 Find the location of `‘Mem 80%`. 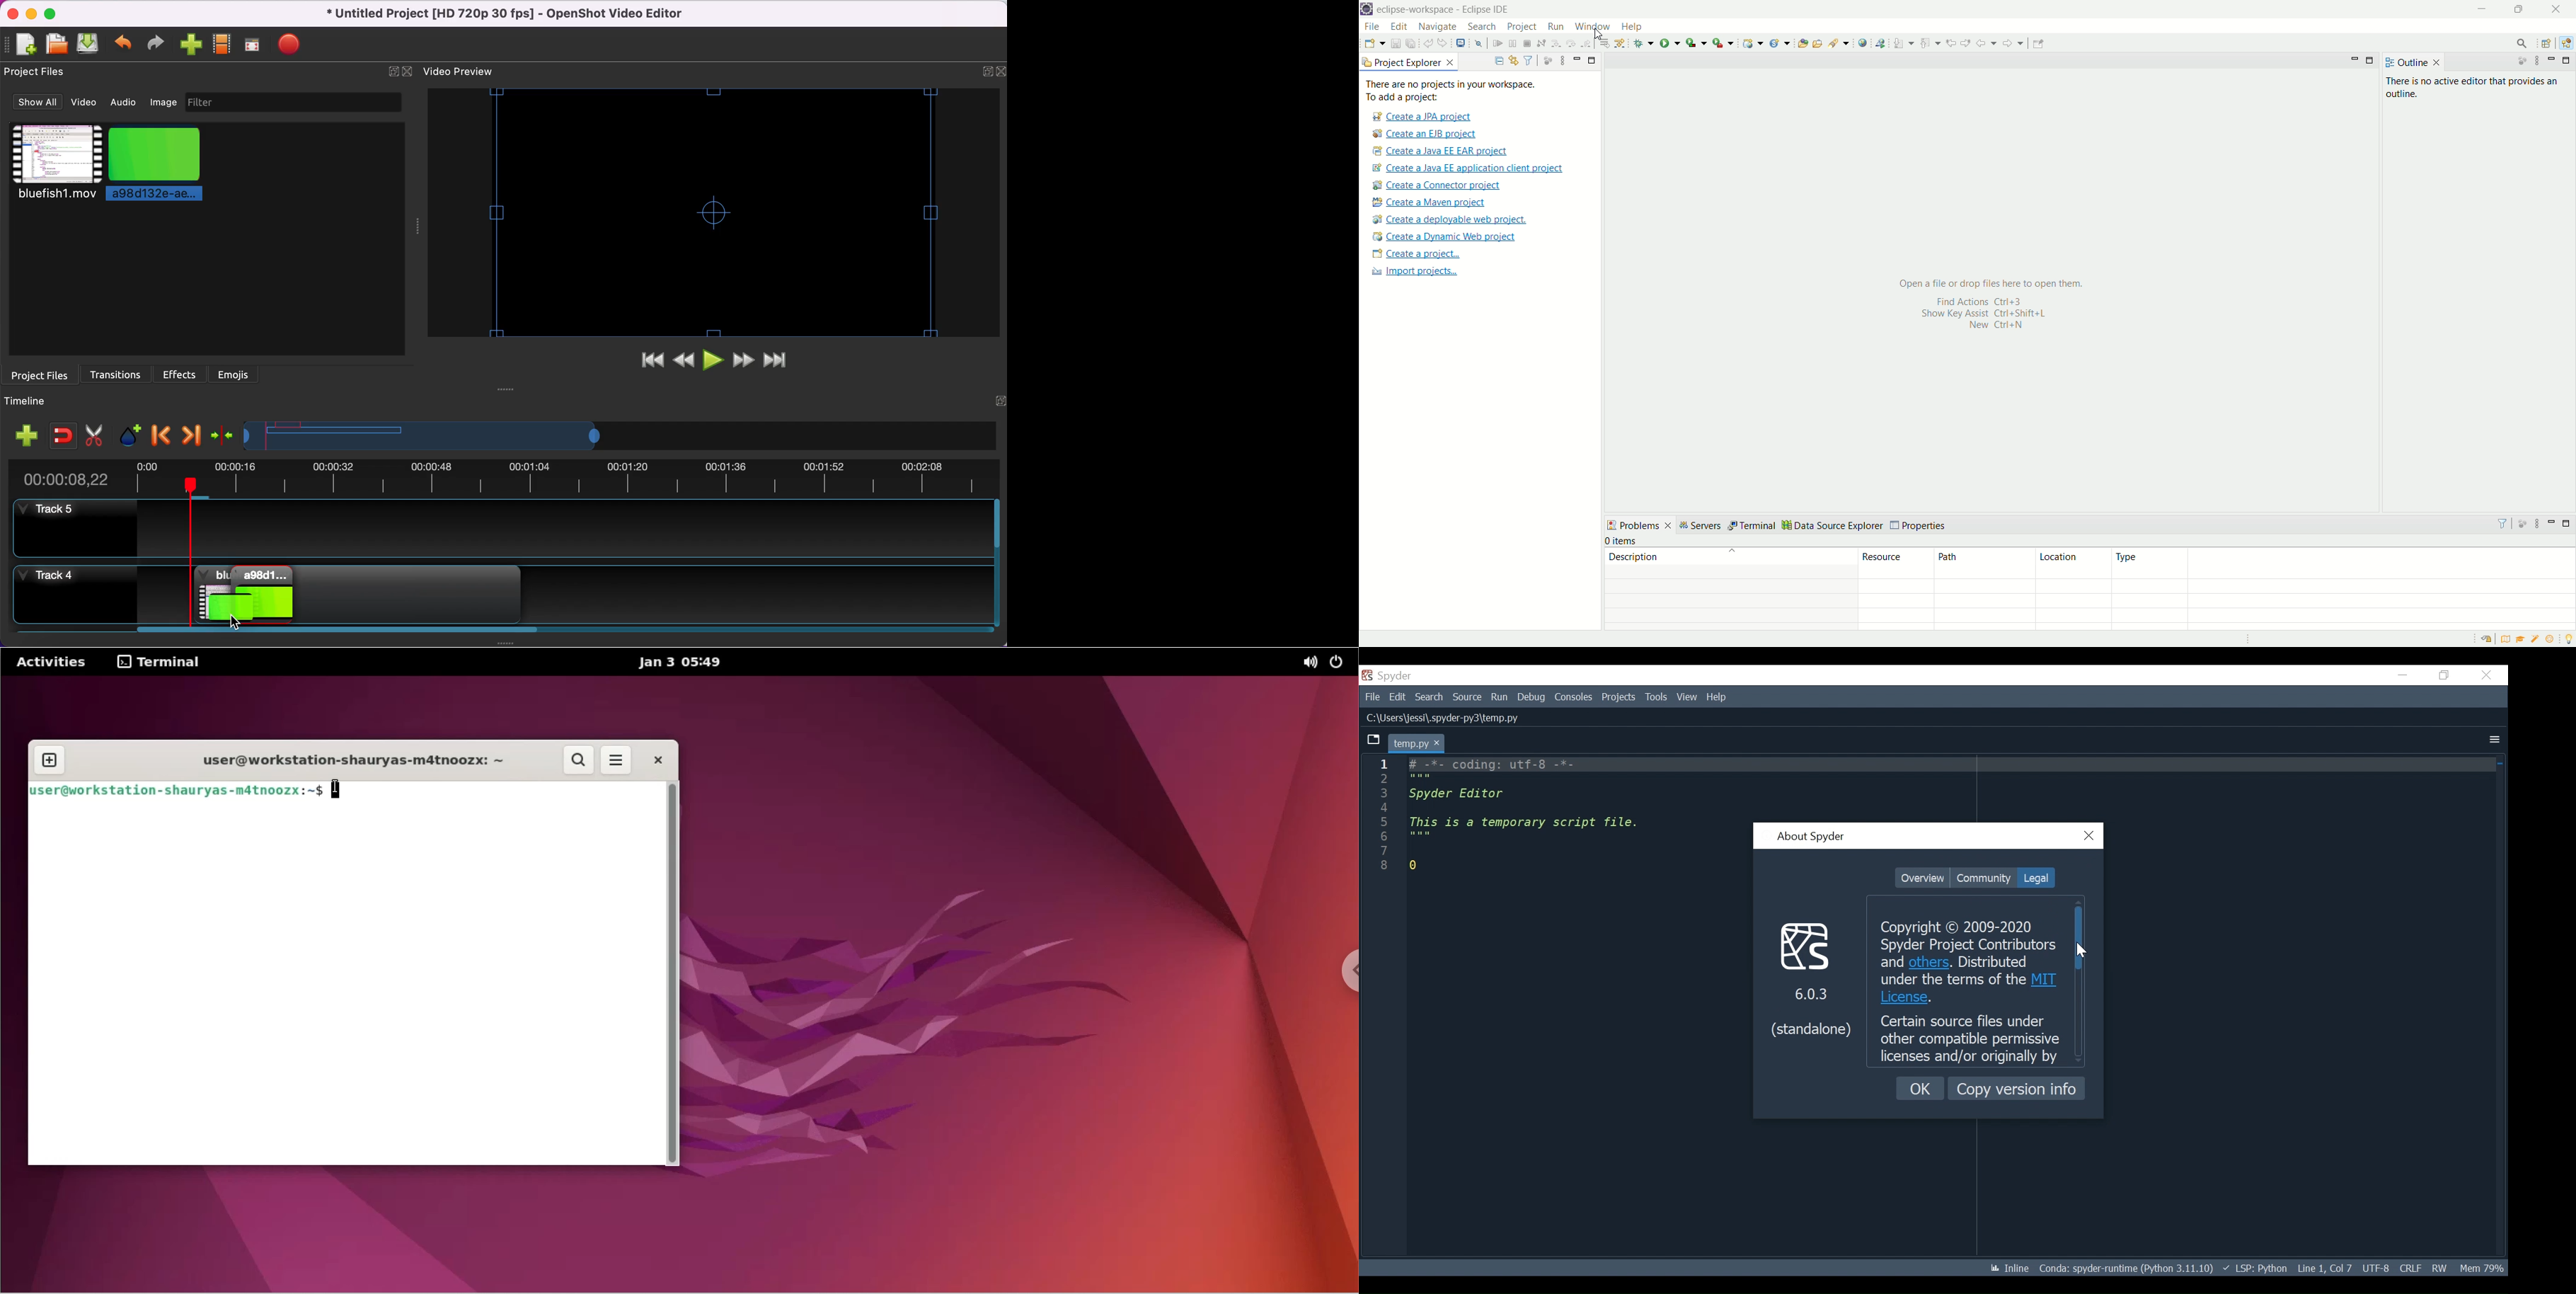

‘Mem 80% is located at coordinates (2485, 1268).